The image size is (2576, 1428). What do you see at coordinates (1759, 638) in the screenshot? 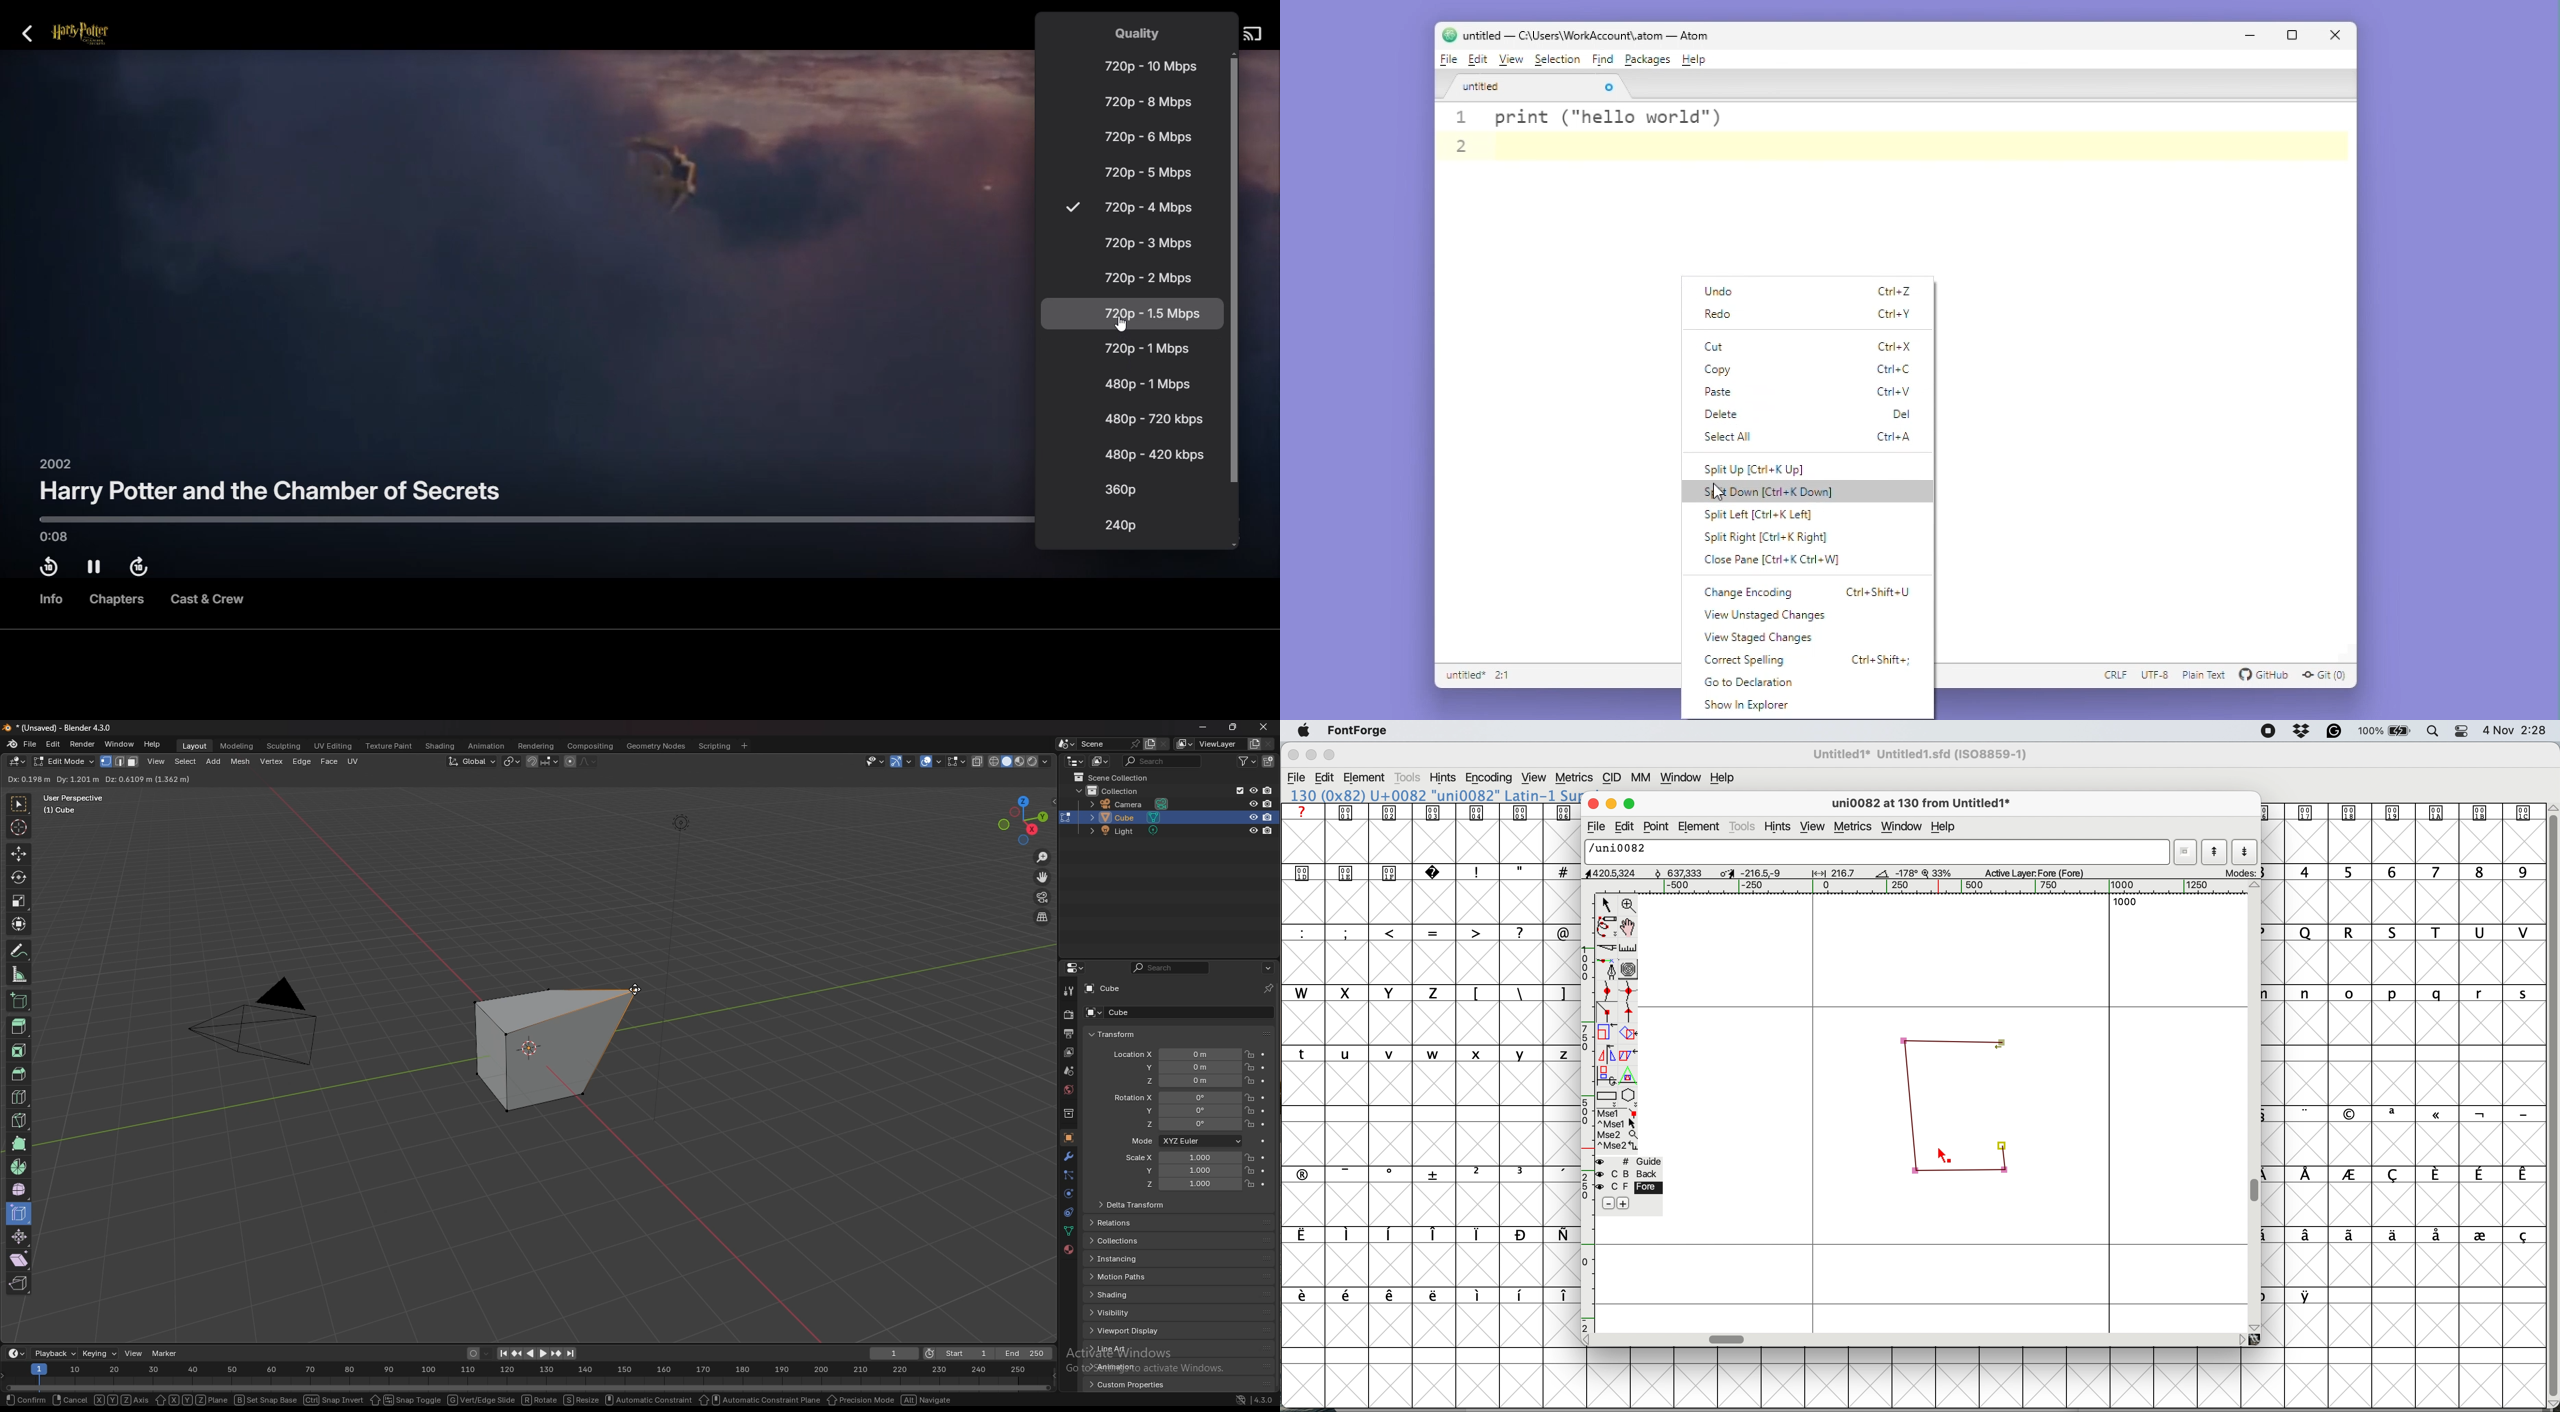
I see `view Staged changes` at bounding box center [1759, 638].